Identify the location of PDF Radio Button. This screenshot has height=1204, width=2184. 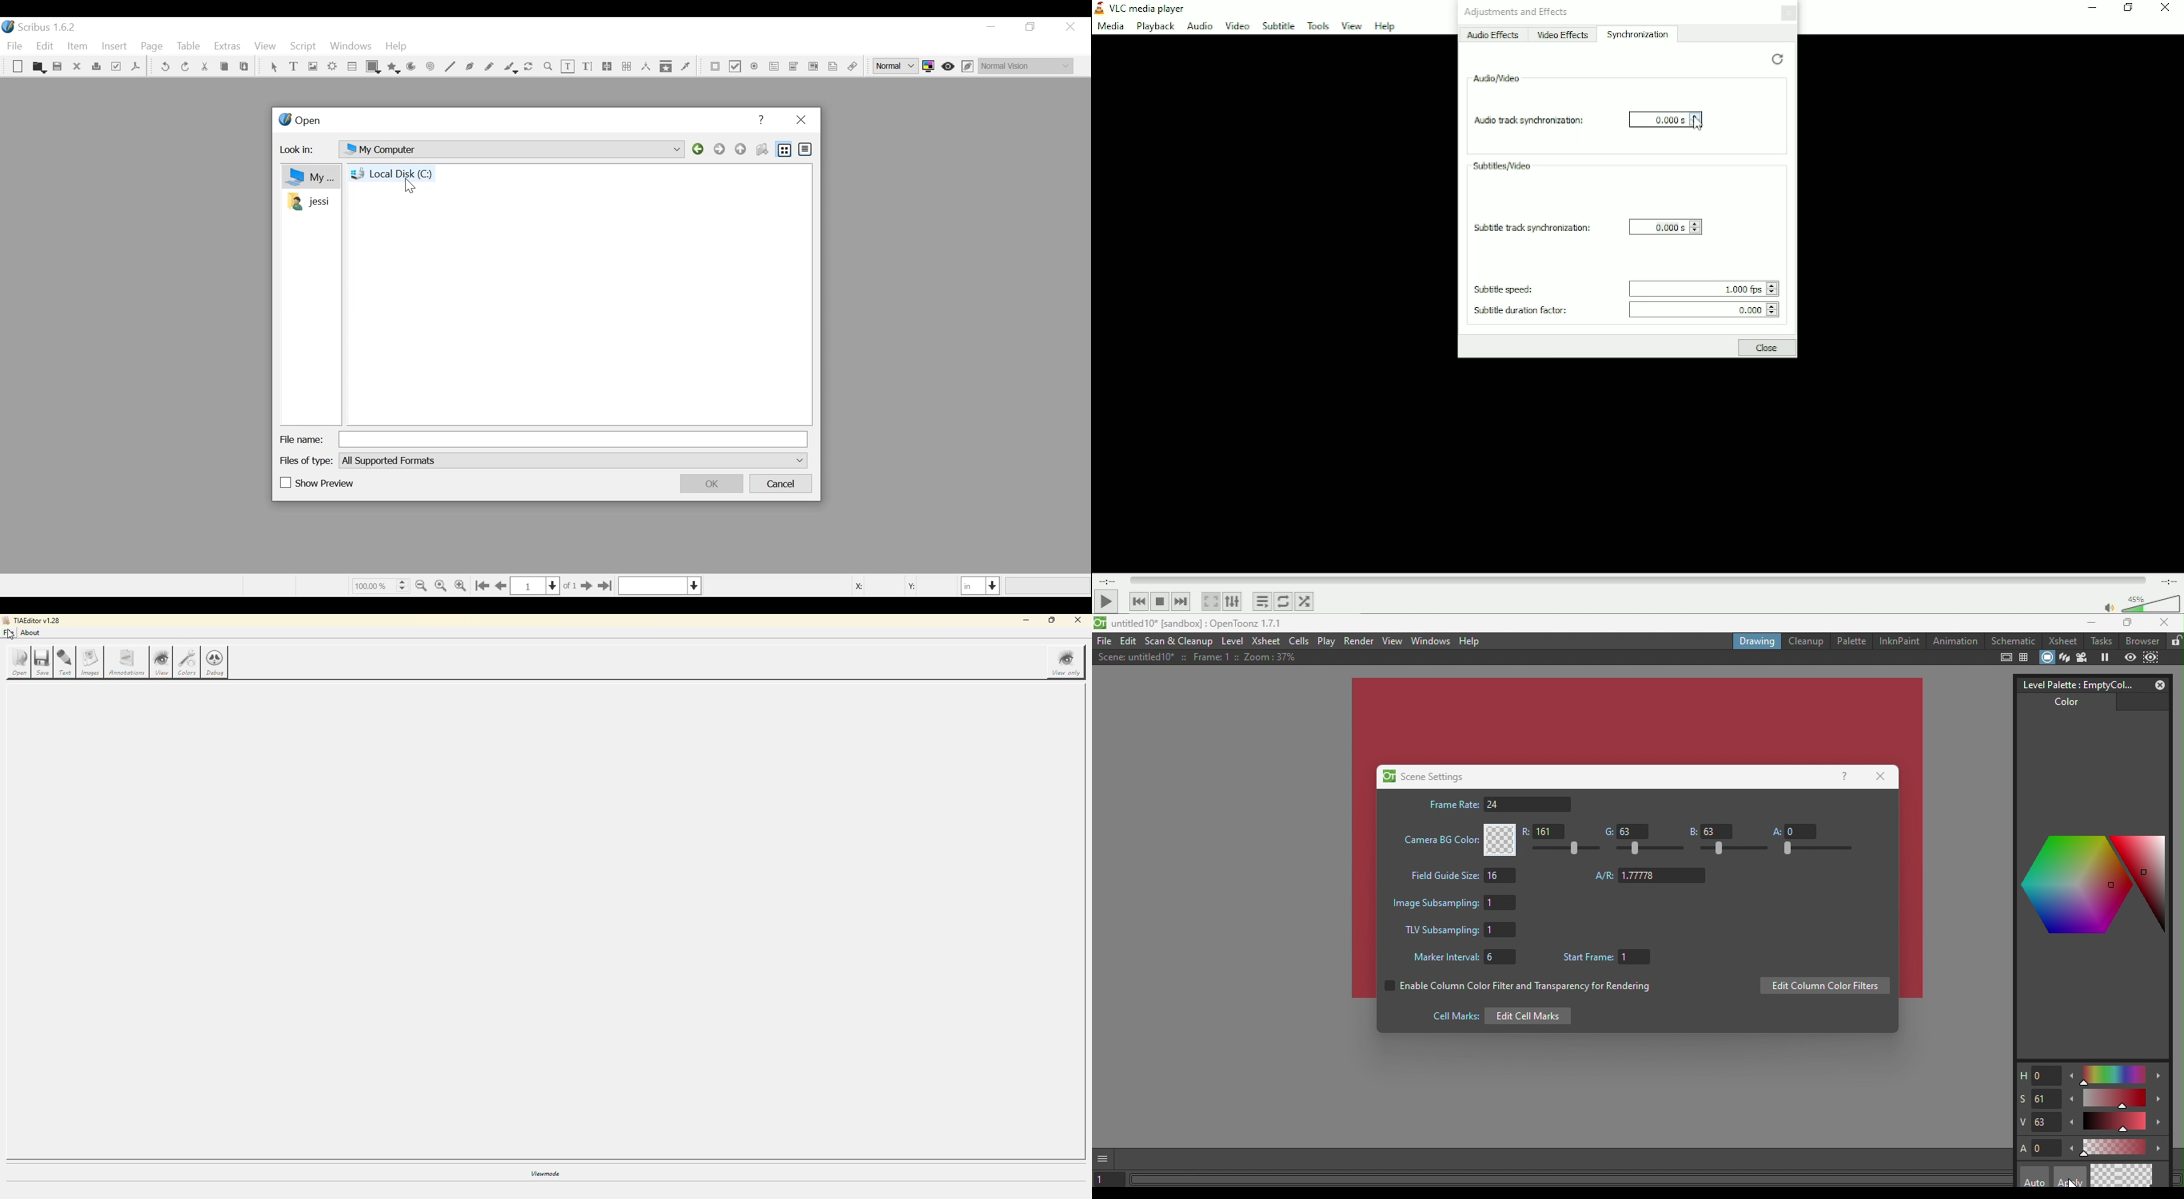
(756, 68).